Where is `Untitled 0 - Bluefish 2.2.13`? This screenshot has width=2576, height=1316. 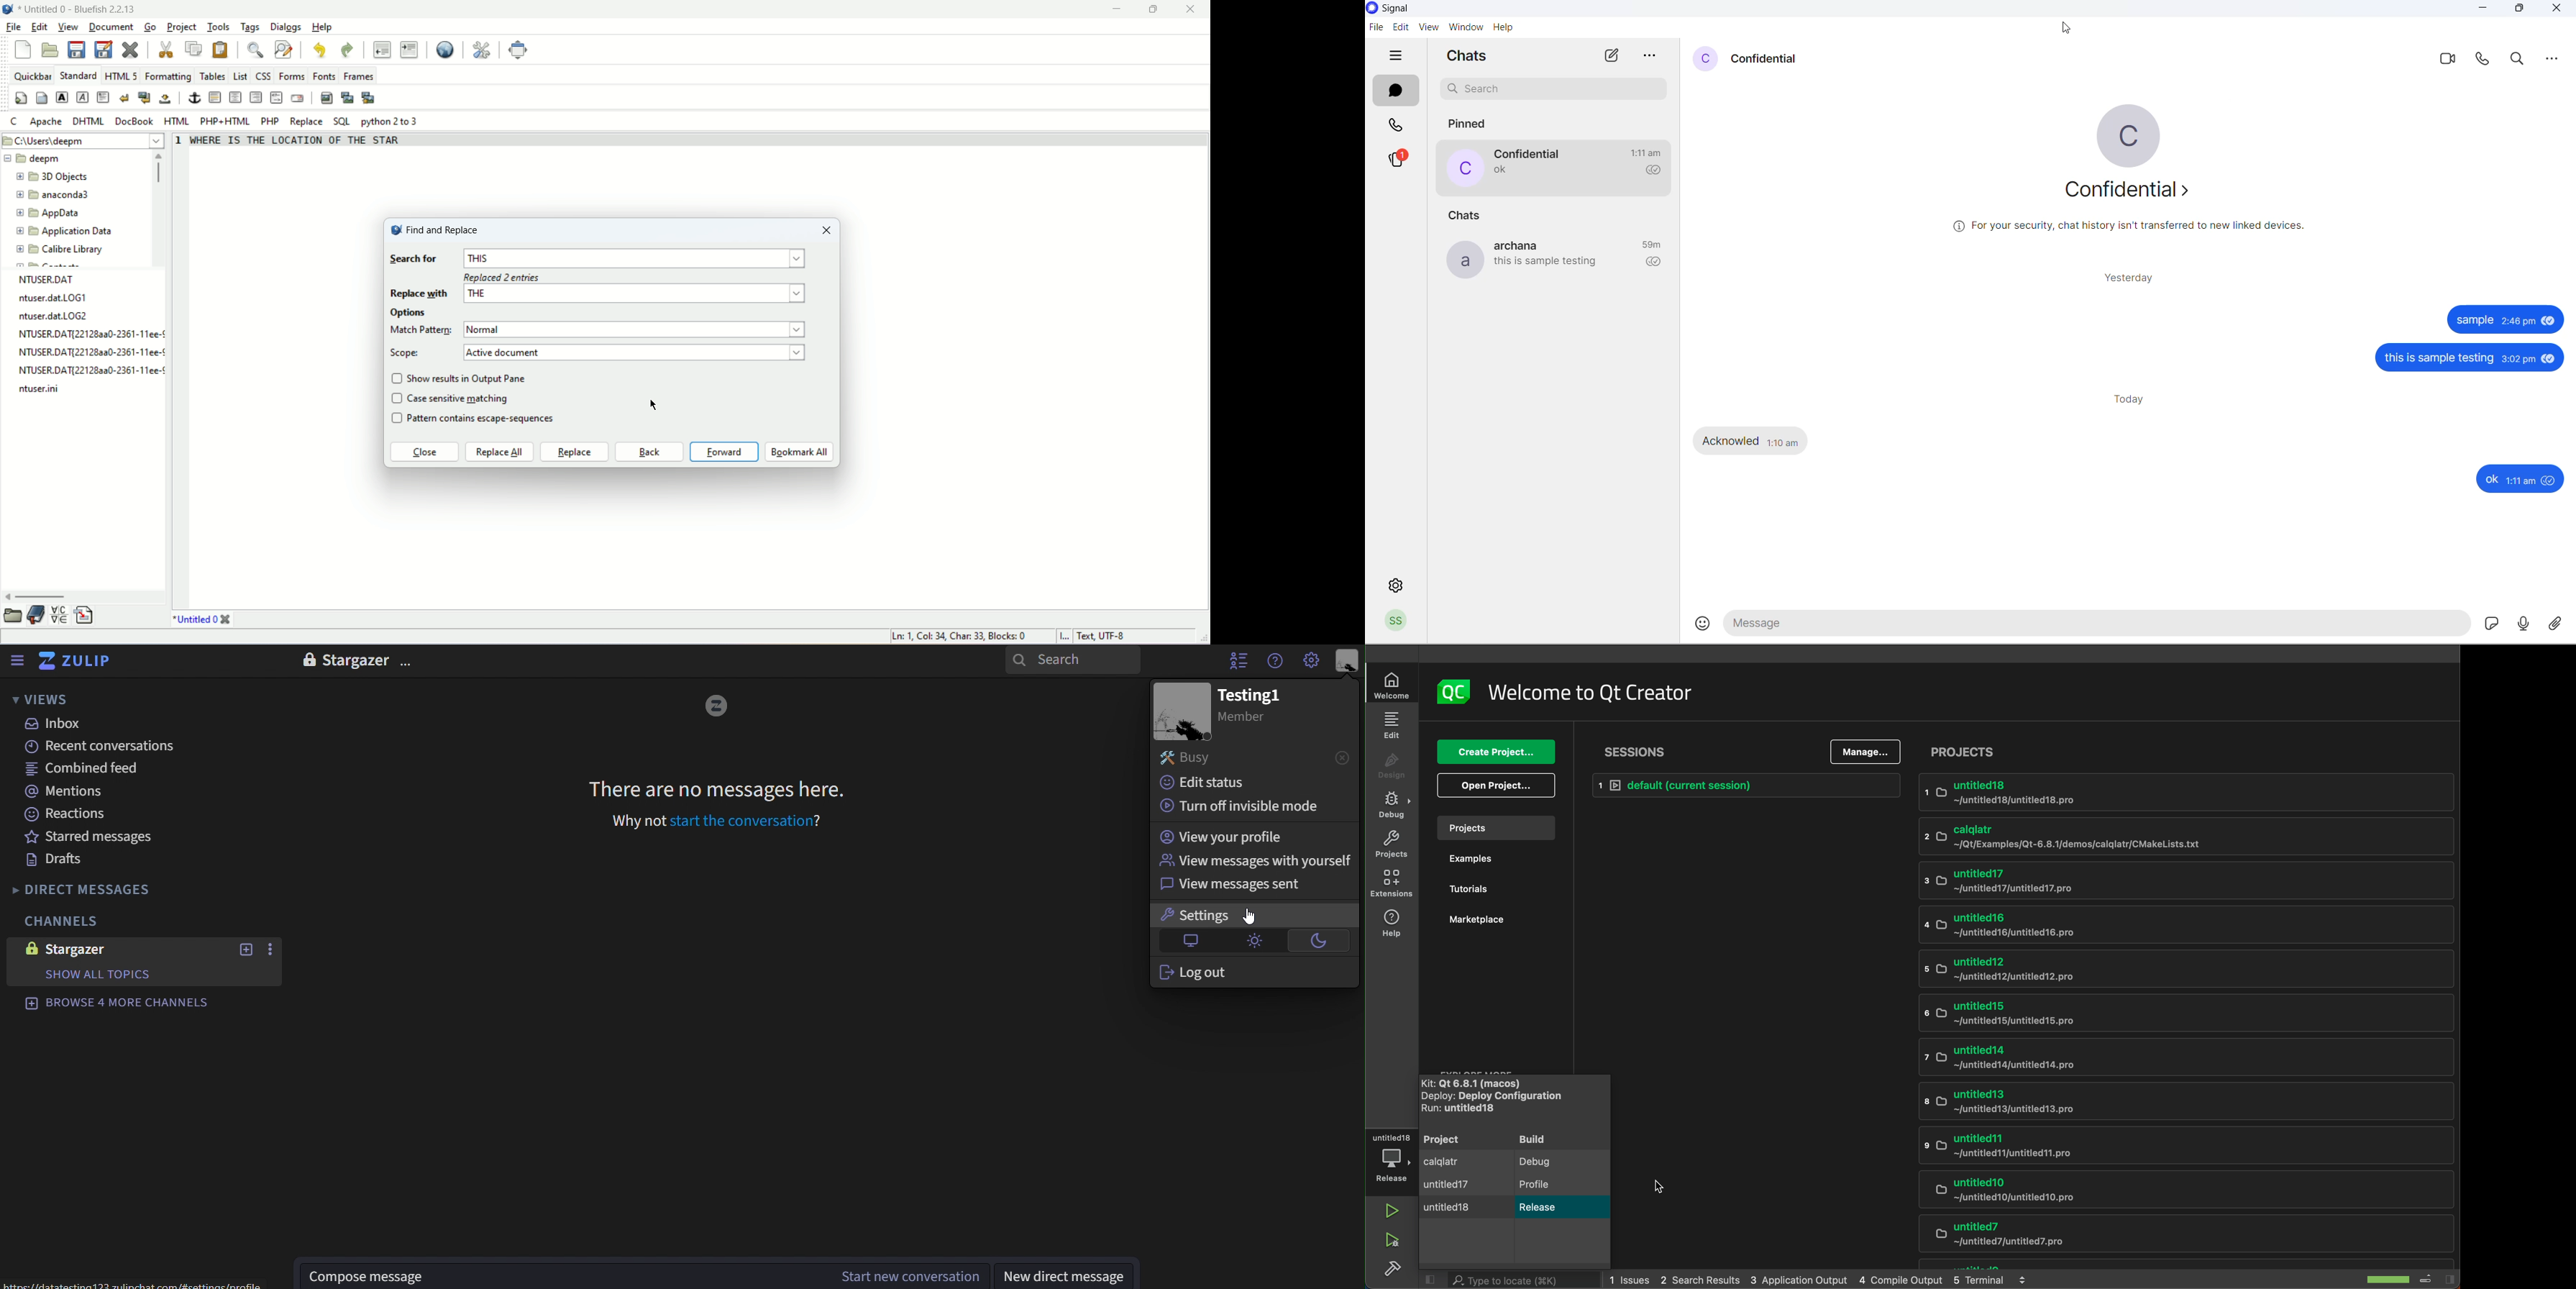
Untitled 0 - Bluefish 2.2.13 is located at coordinates (79, 8).